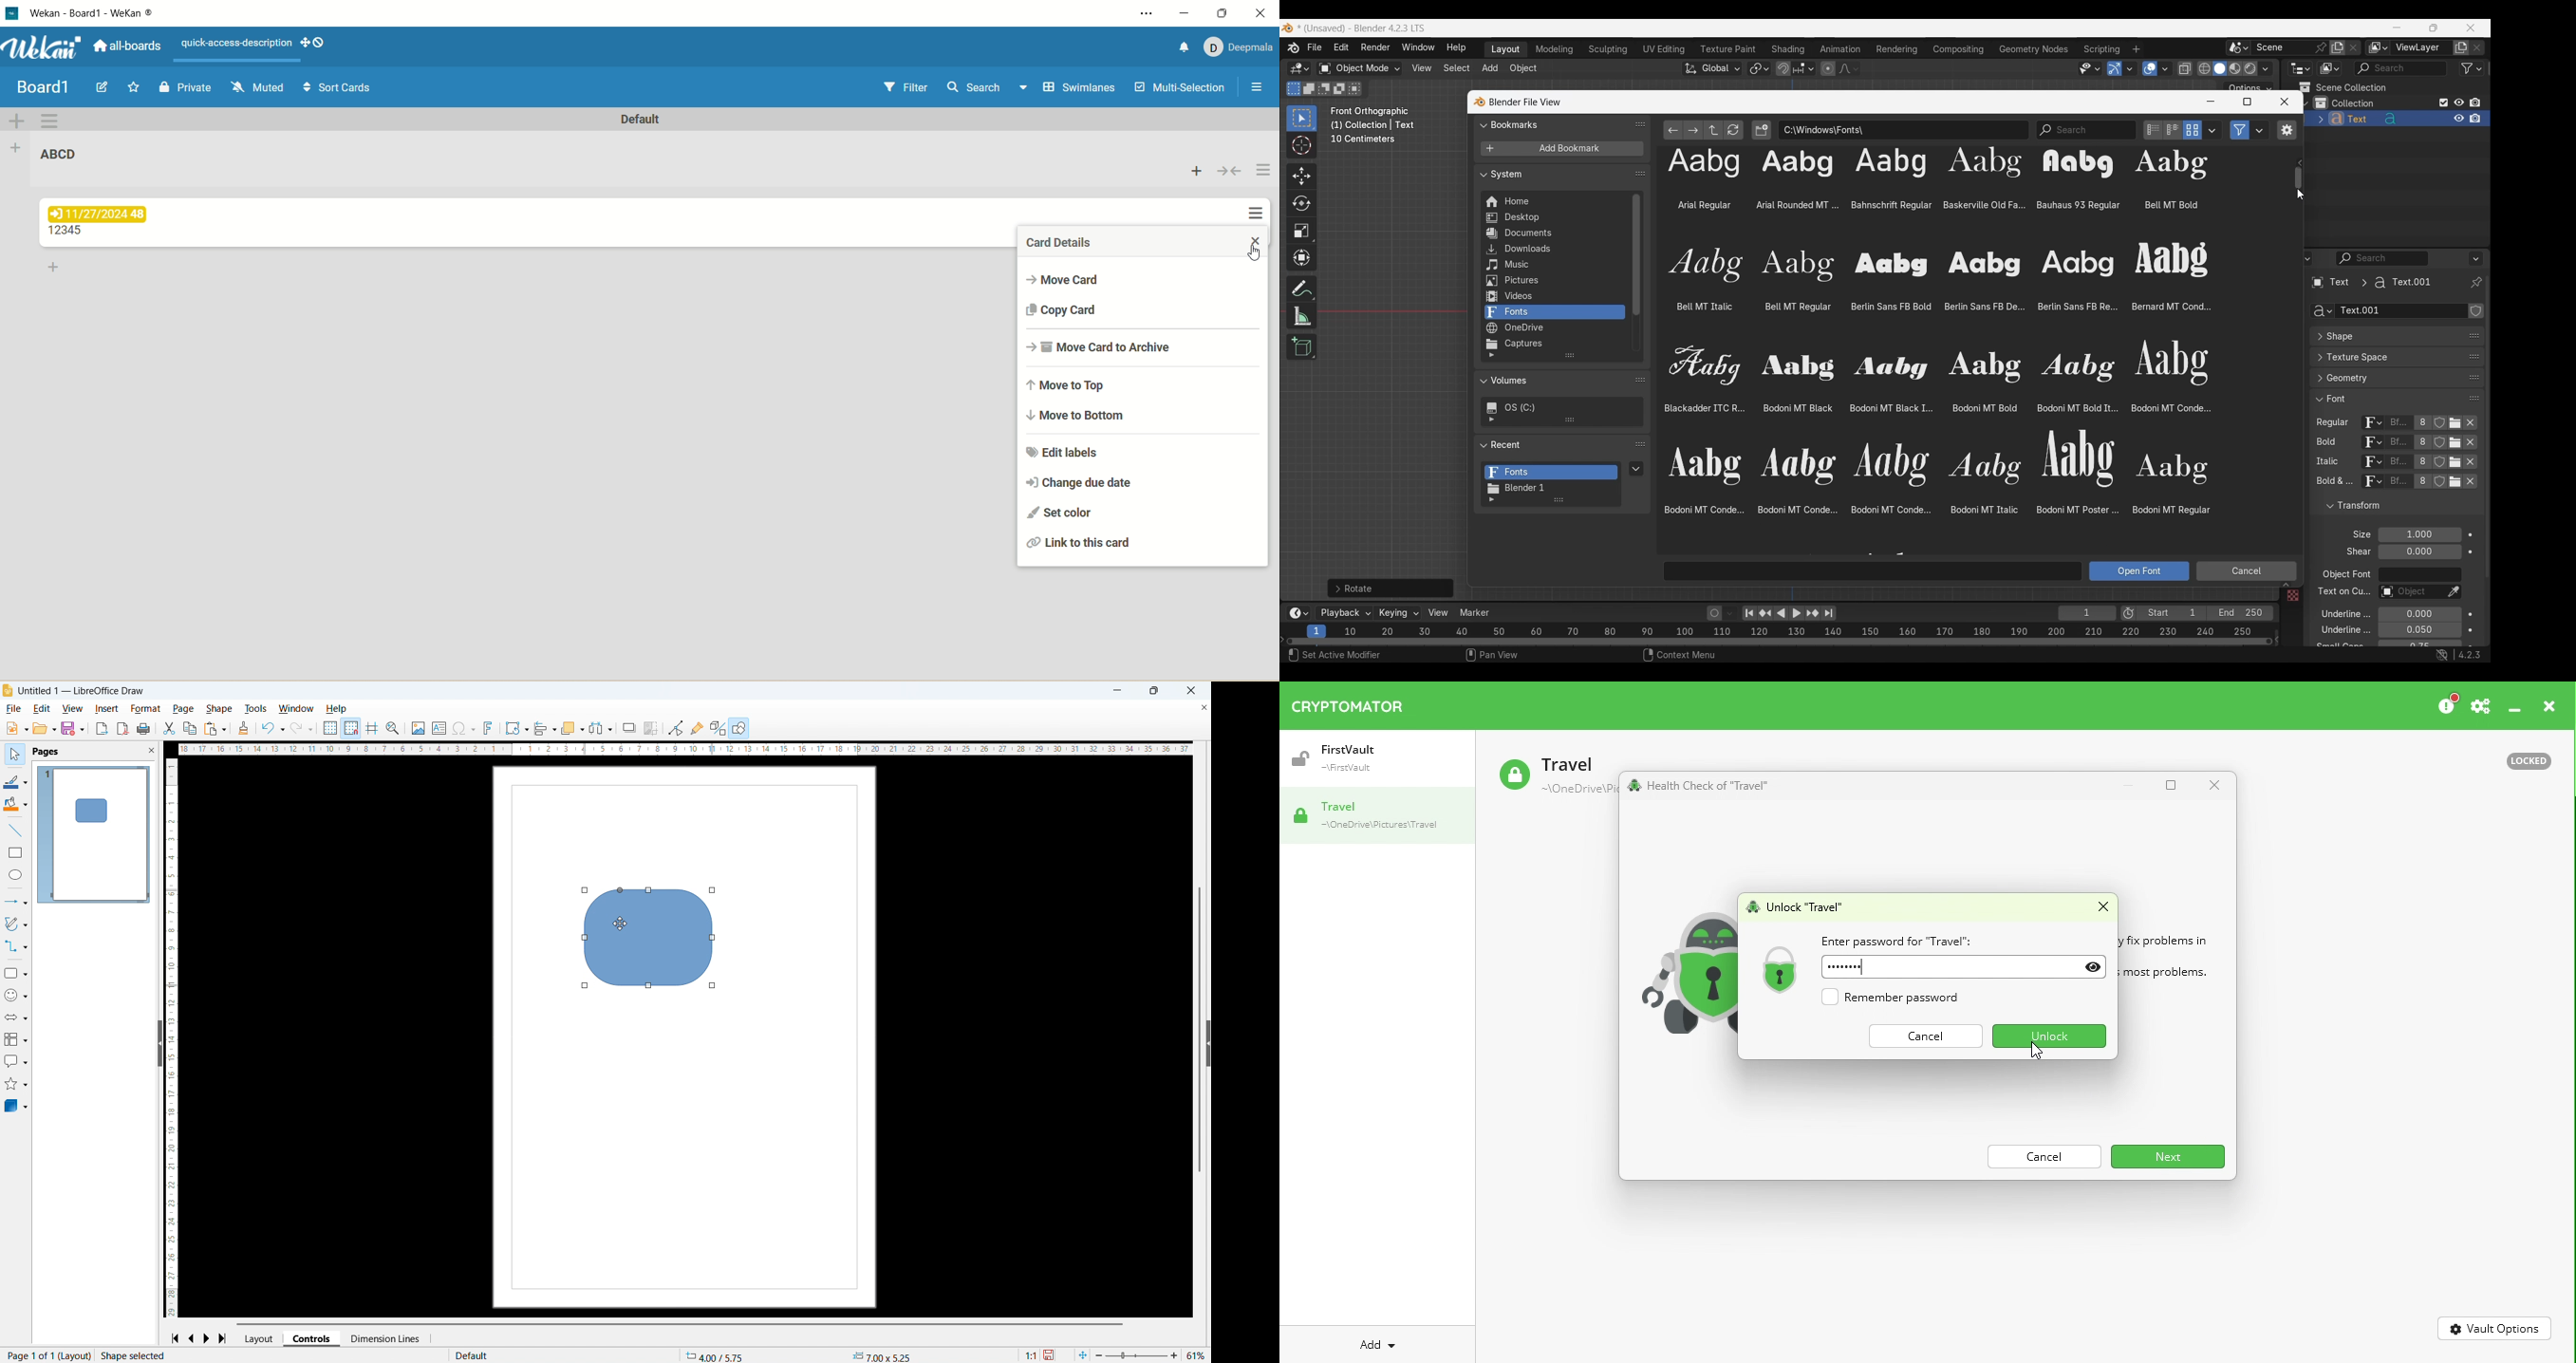  Describe the element at coordinates (1191, 690) in the screenshot. I see `close ` at that location.